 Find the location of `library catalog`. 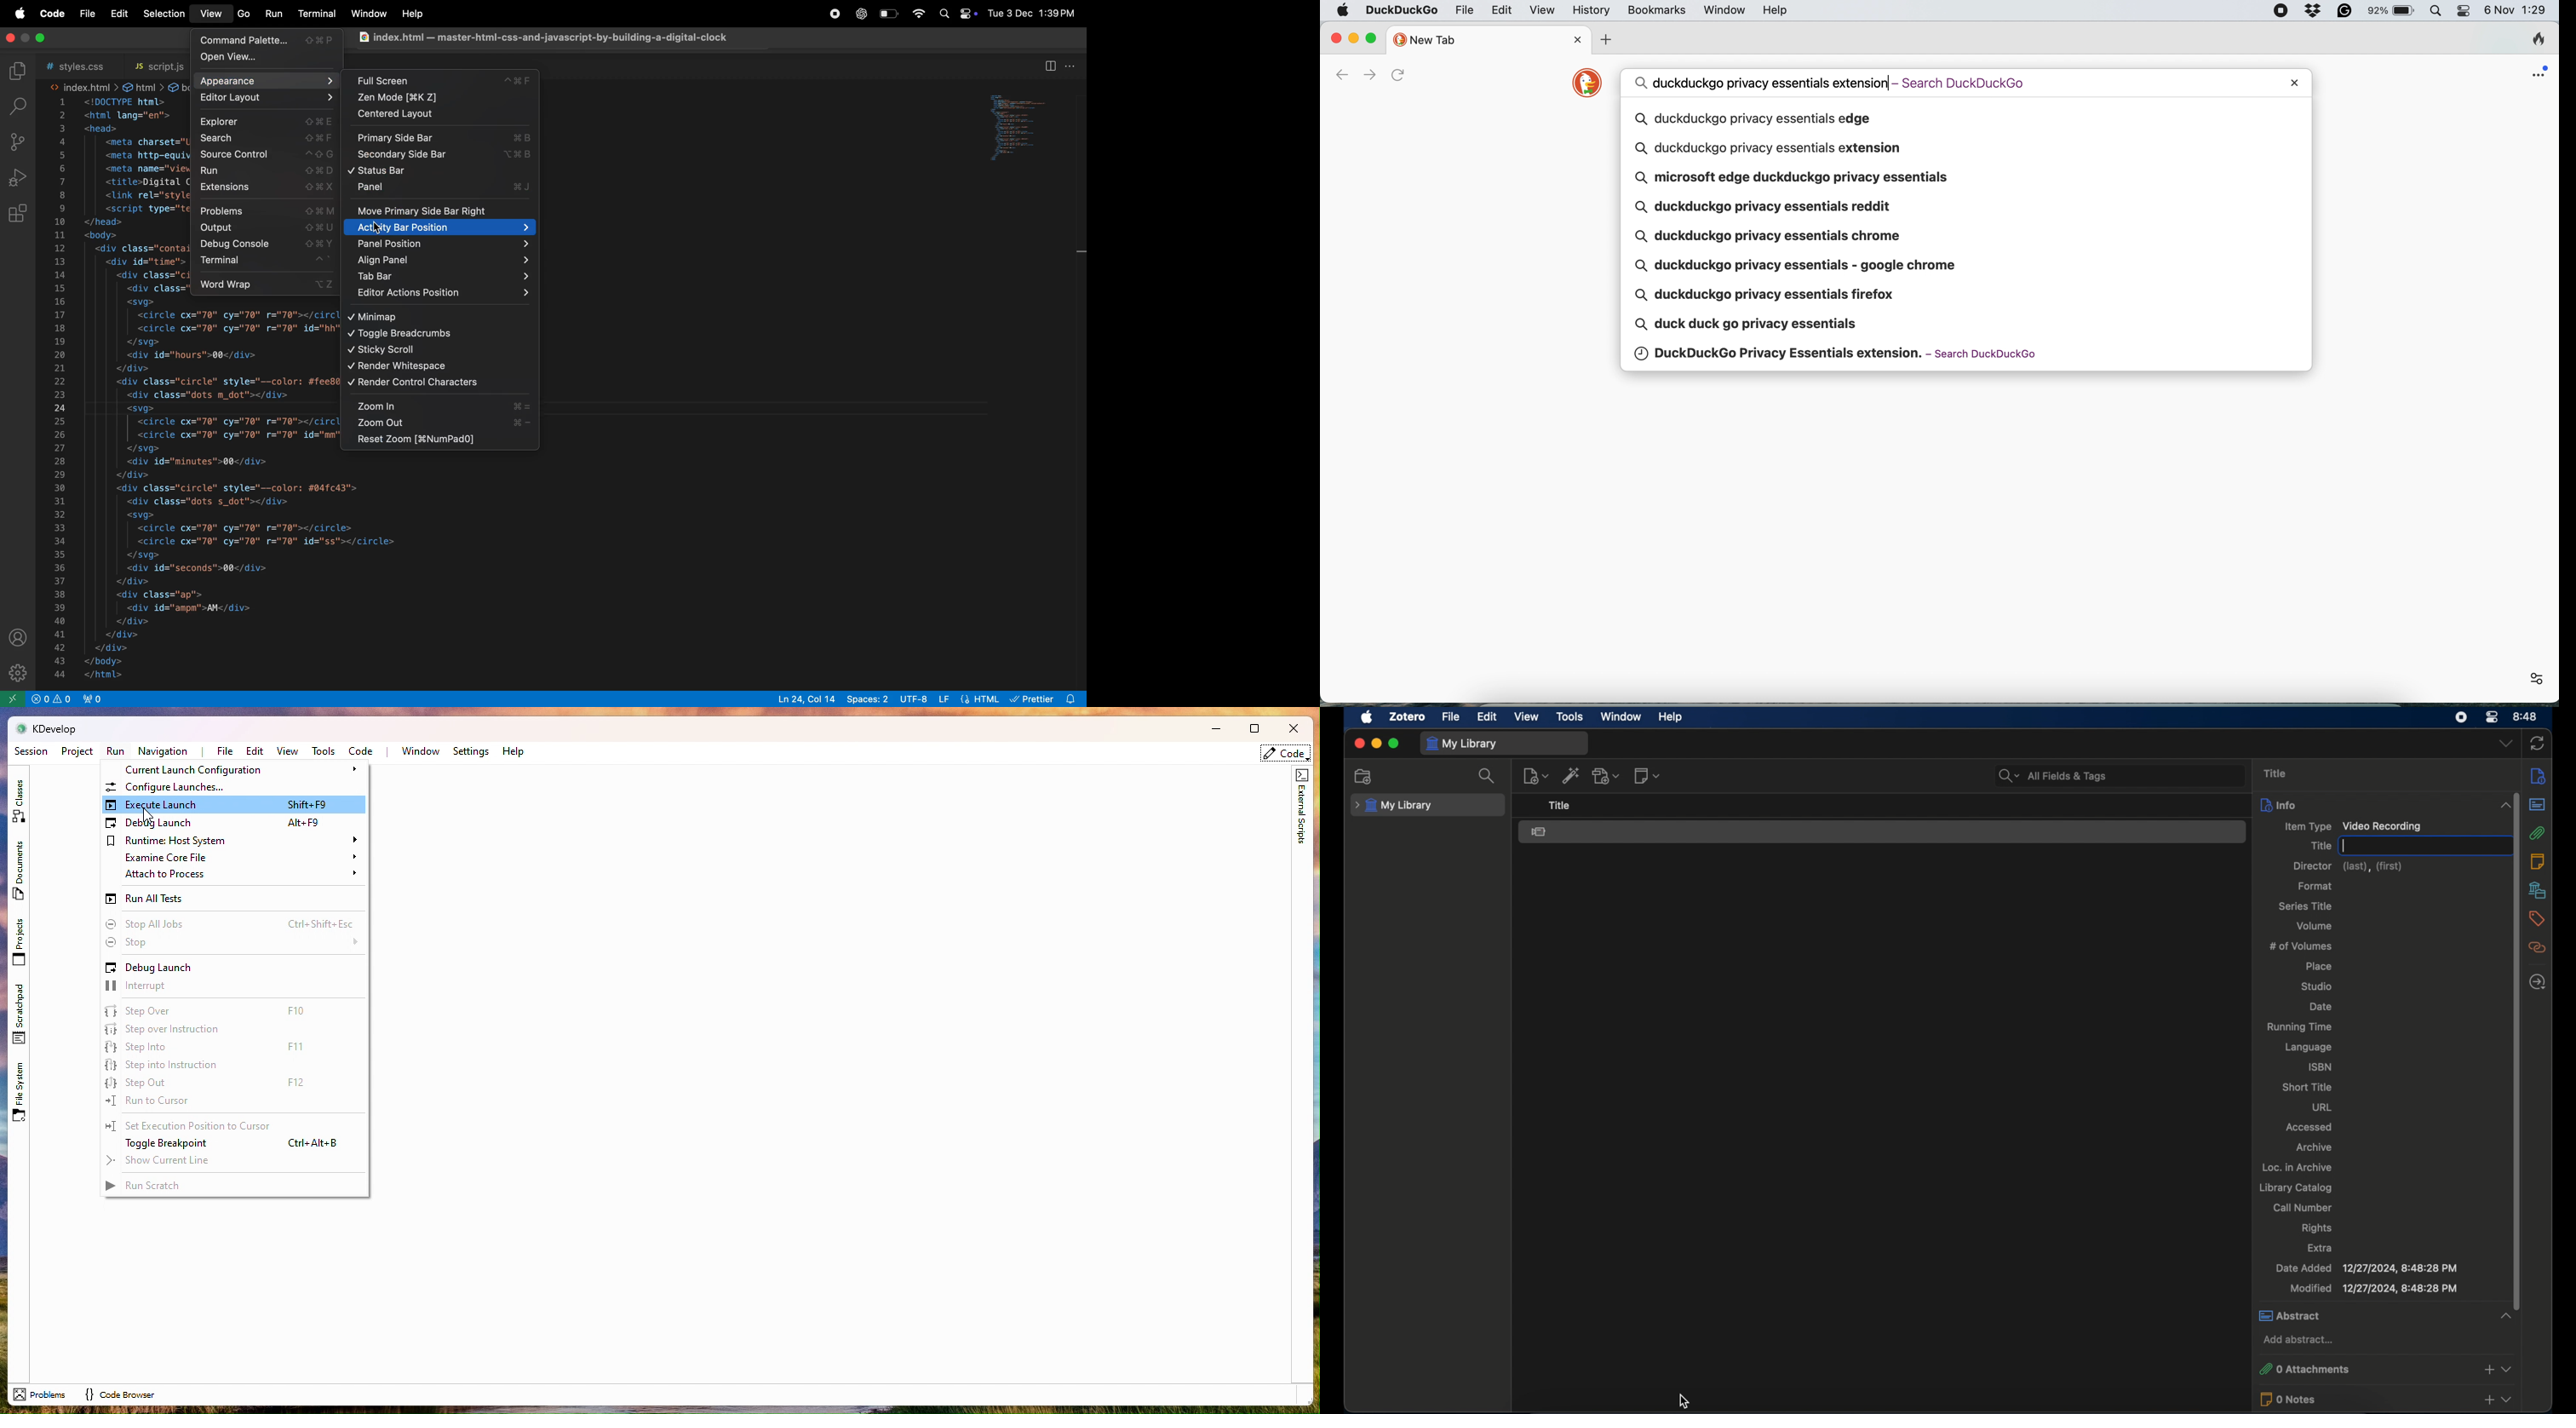

library catalog is located at coordinates (2298, 1188).